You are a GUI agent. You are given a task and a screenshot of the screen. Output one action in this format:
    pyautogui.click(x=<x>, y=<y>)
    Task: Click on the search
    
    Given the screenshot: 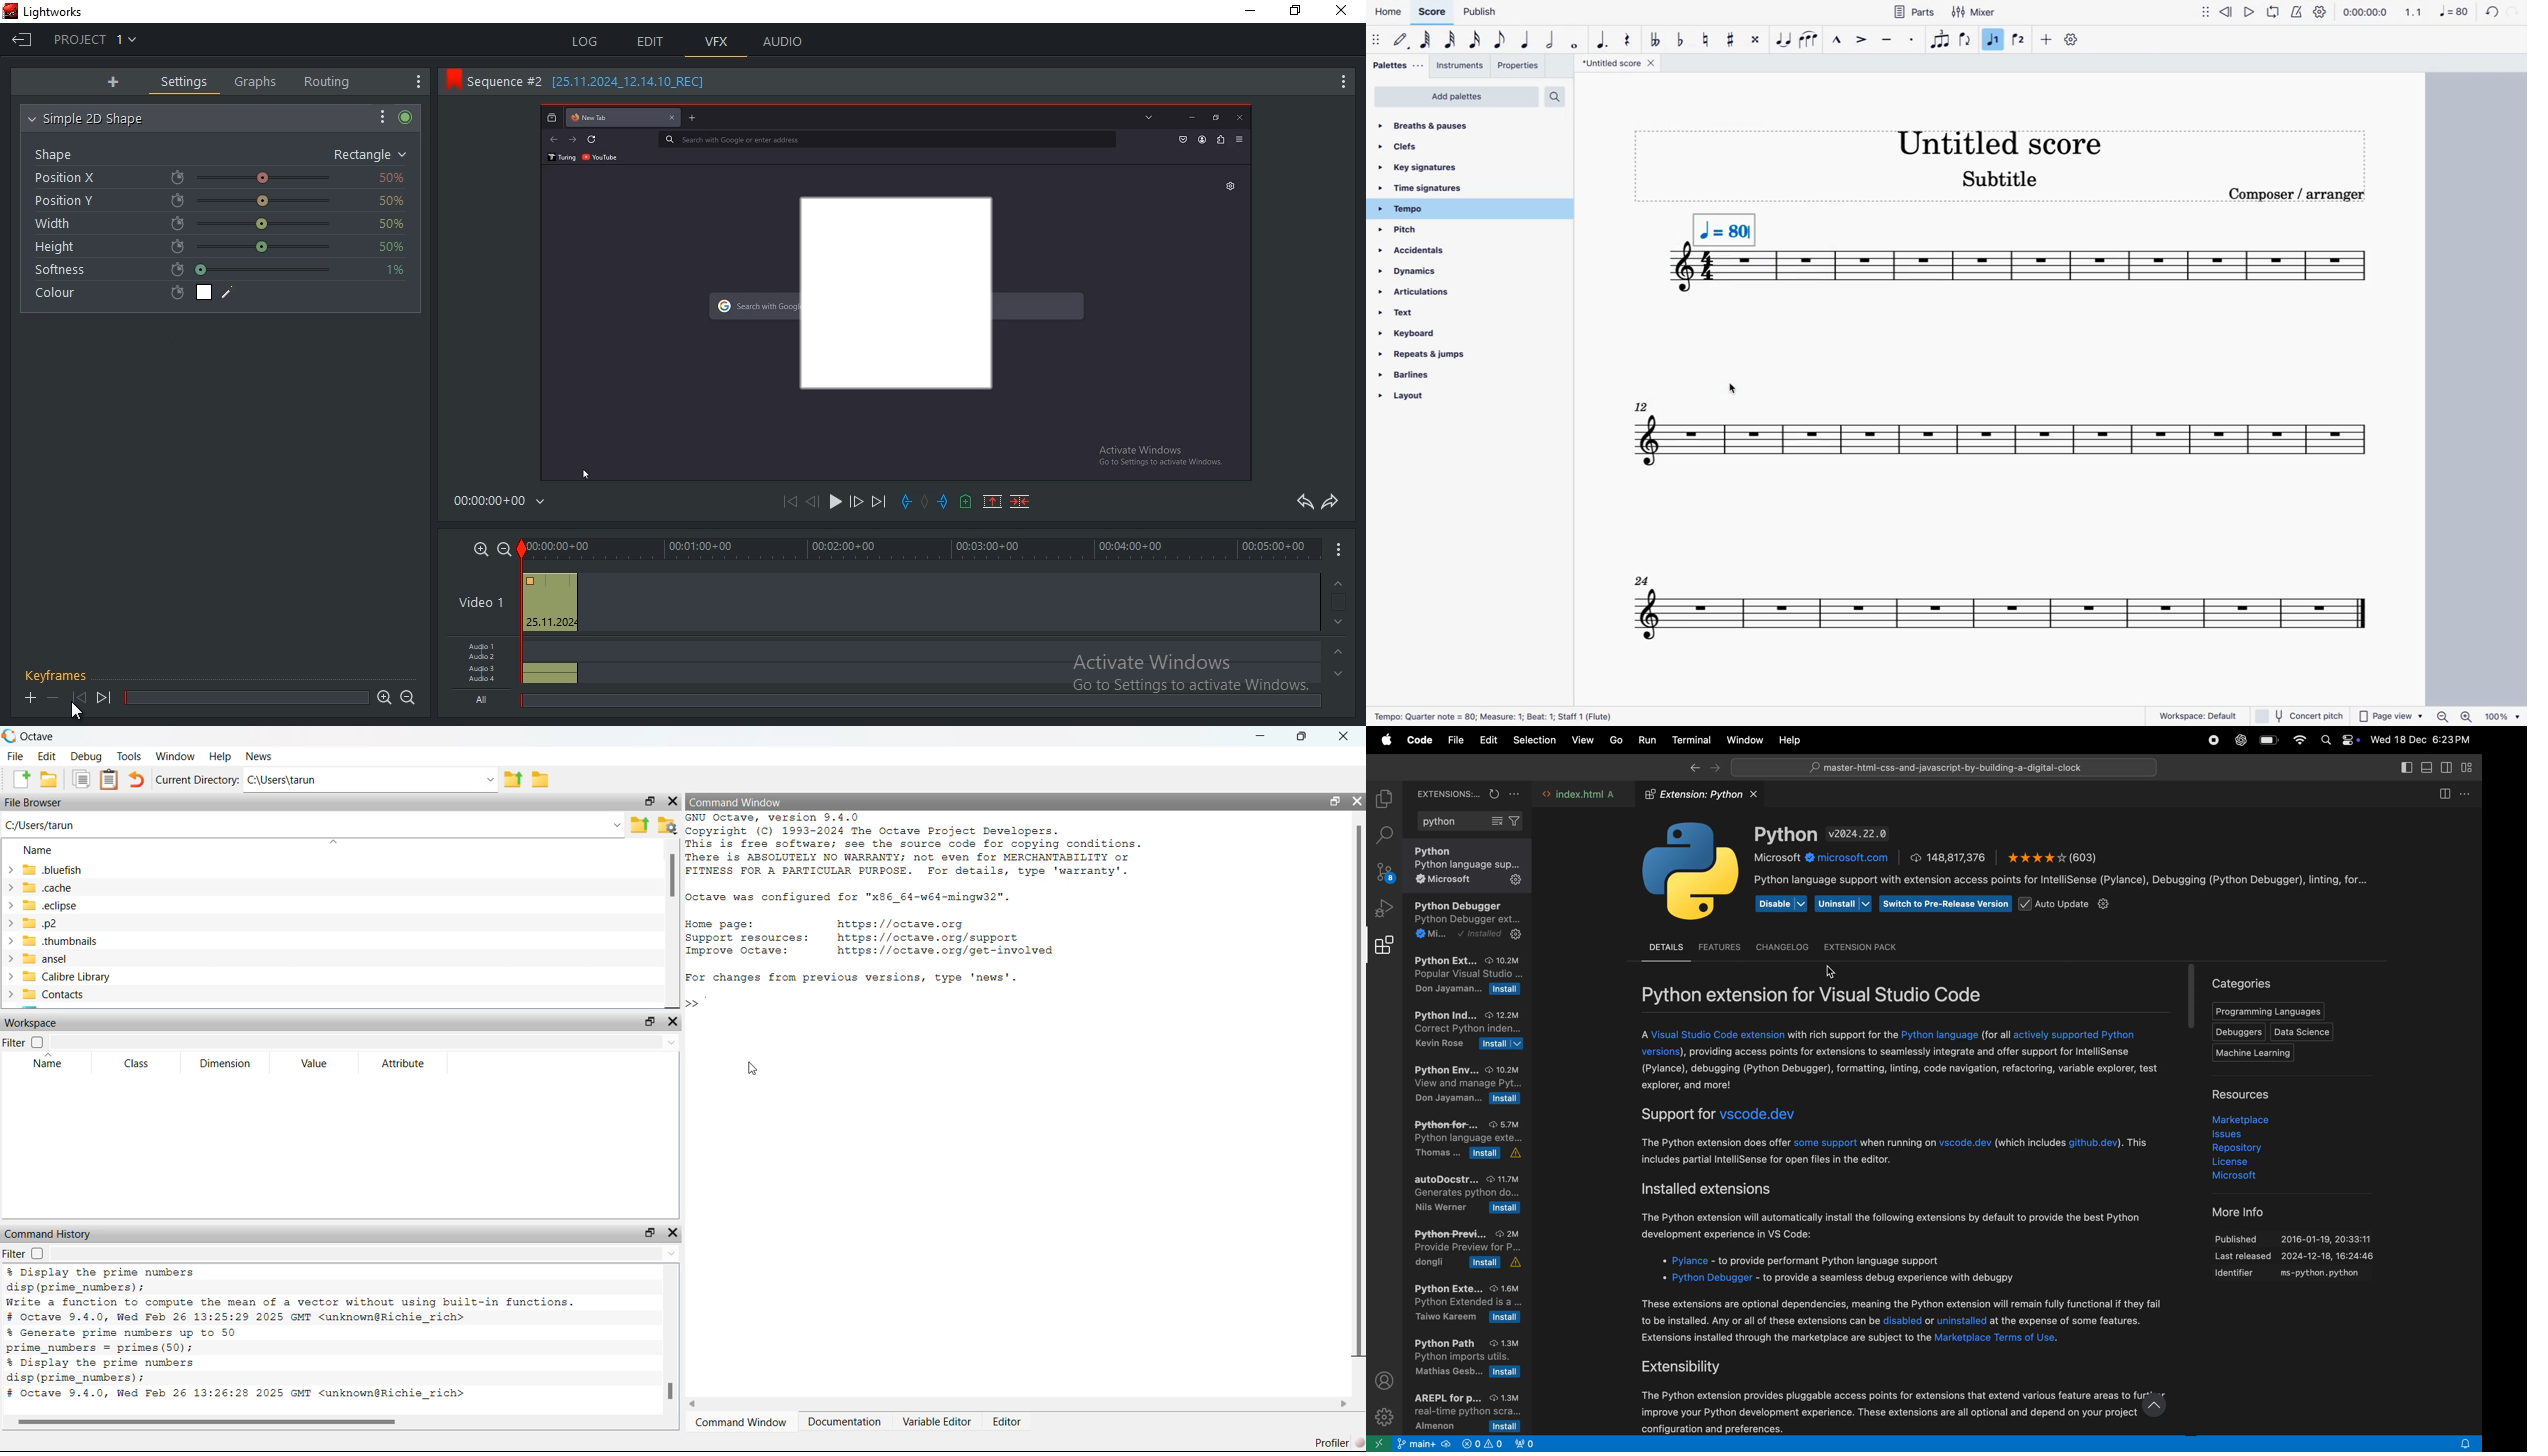 What is the action you would take?
    pyautogui.click(x=1560, y=97)
    